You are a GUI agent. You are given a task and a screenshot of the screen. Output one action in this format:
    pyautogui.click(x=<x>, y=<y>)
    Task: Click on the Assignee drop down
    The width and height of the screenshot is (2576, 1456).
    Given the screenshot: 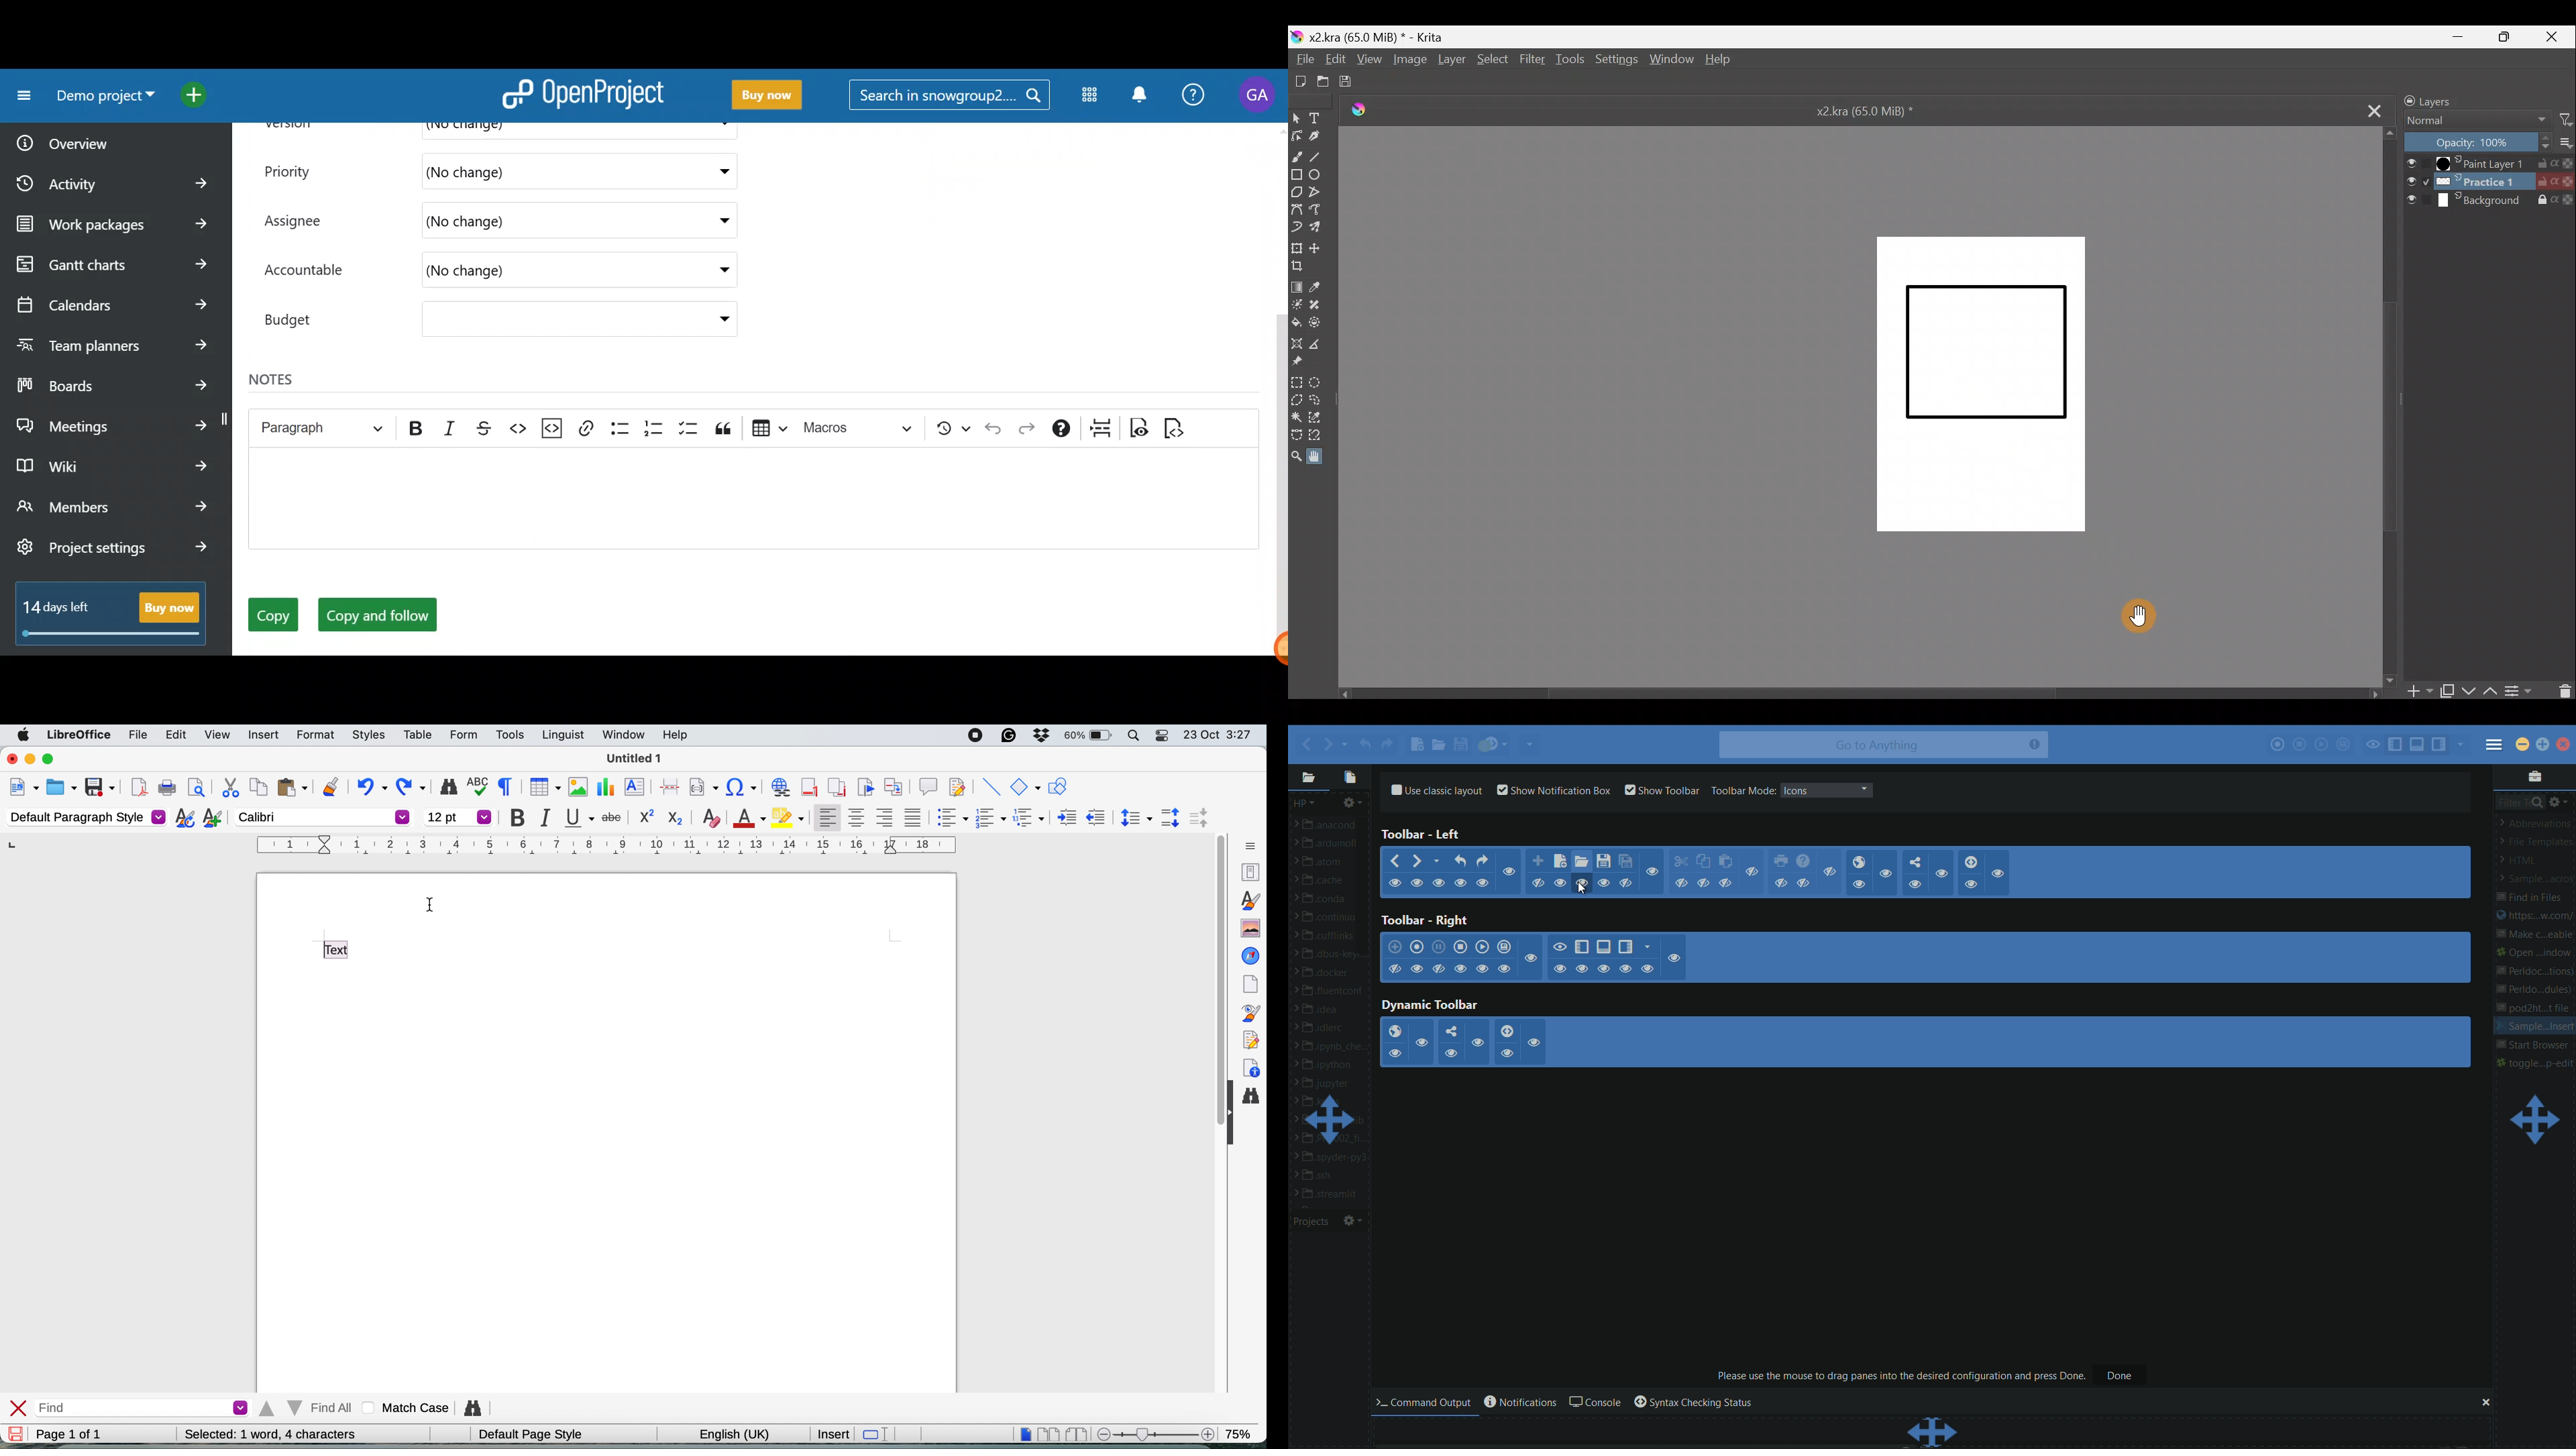 What is the action you would take?
    pyautogui.click(x=725, y=220)
    